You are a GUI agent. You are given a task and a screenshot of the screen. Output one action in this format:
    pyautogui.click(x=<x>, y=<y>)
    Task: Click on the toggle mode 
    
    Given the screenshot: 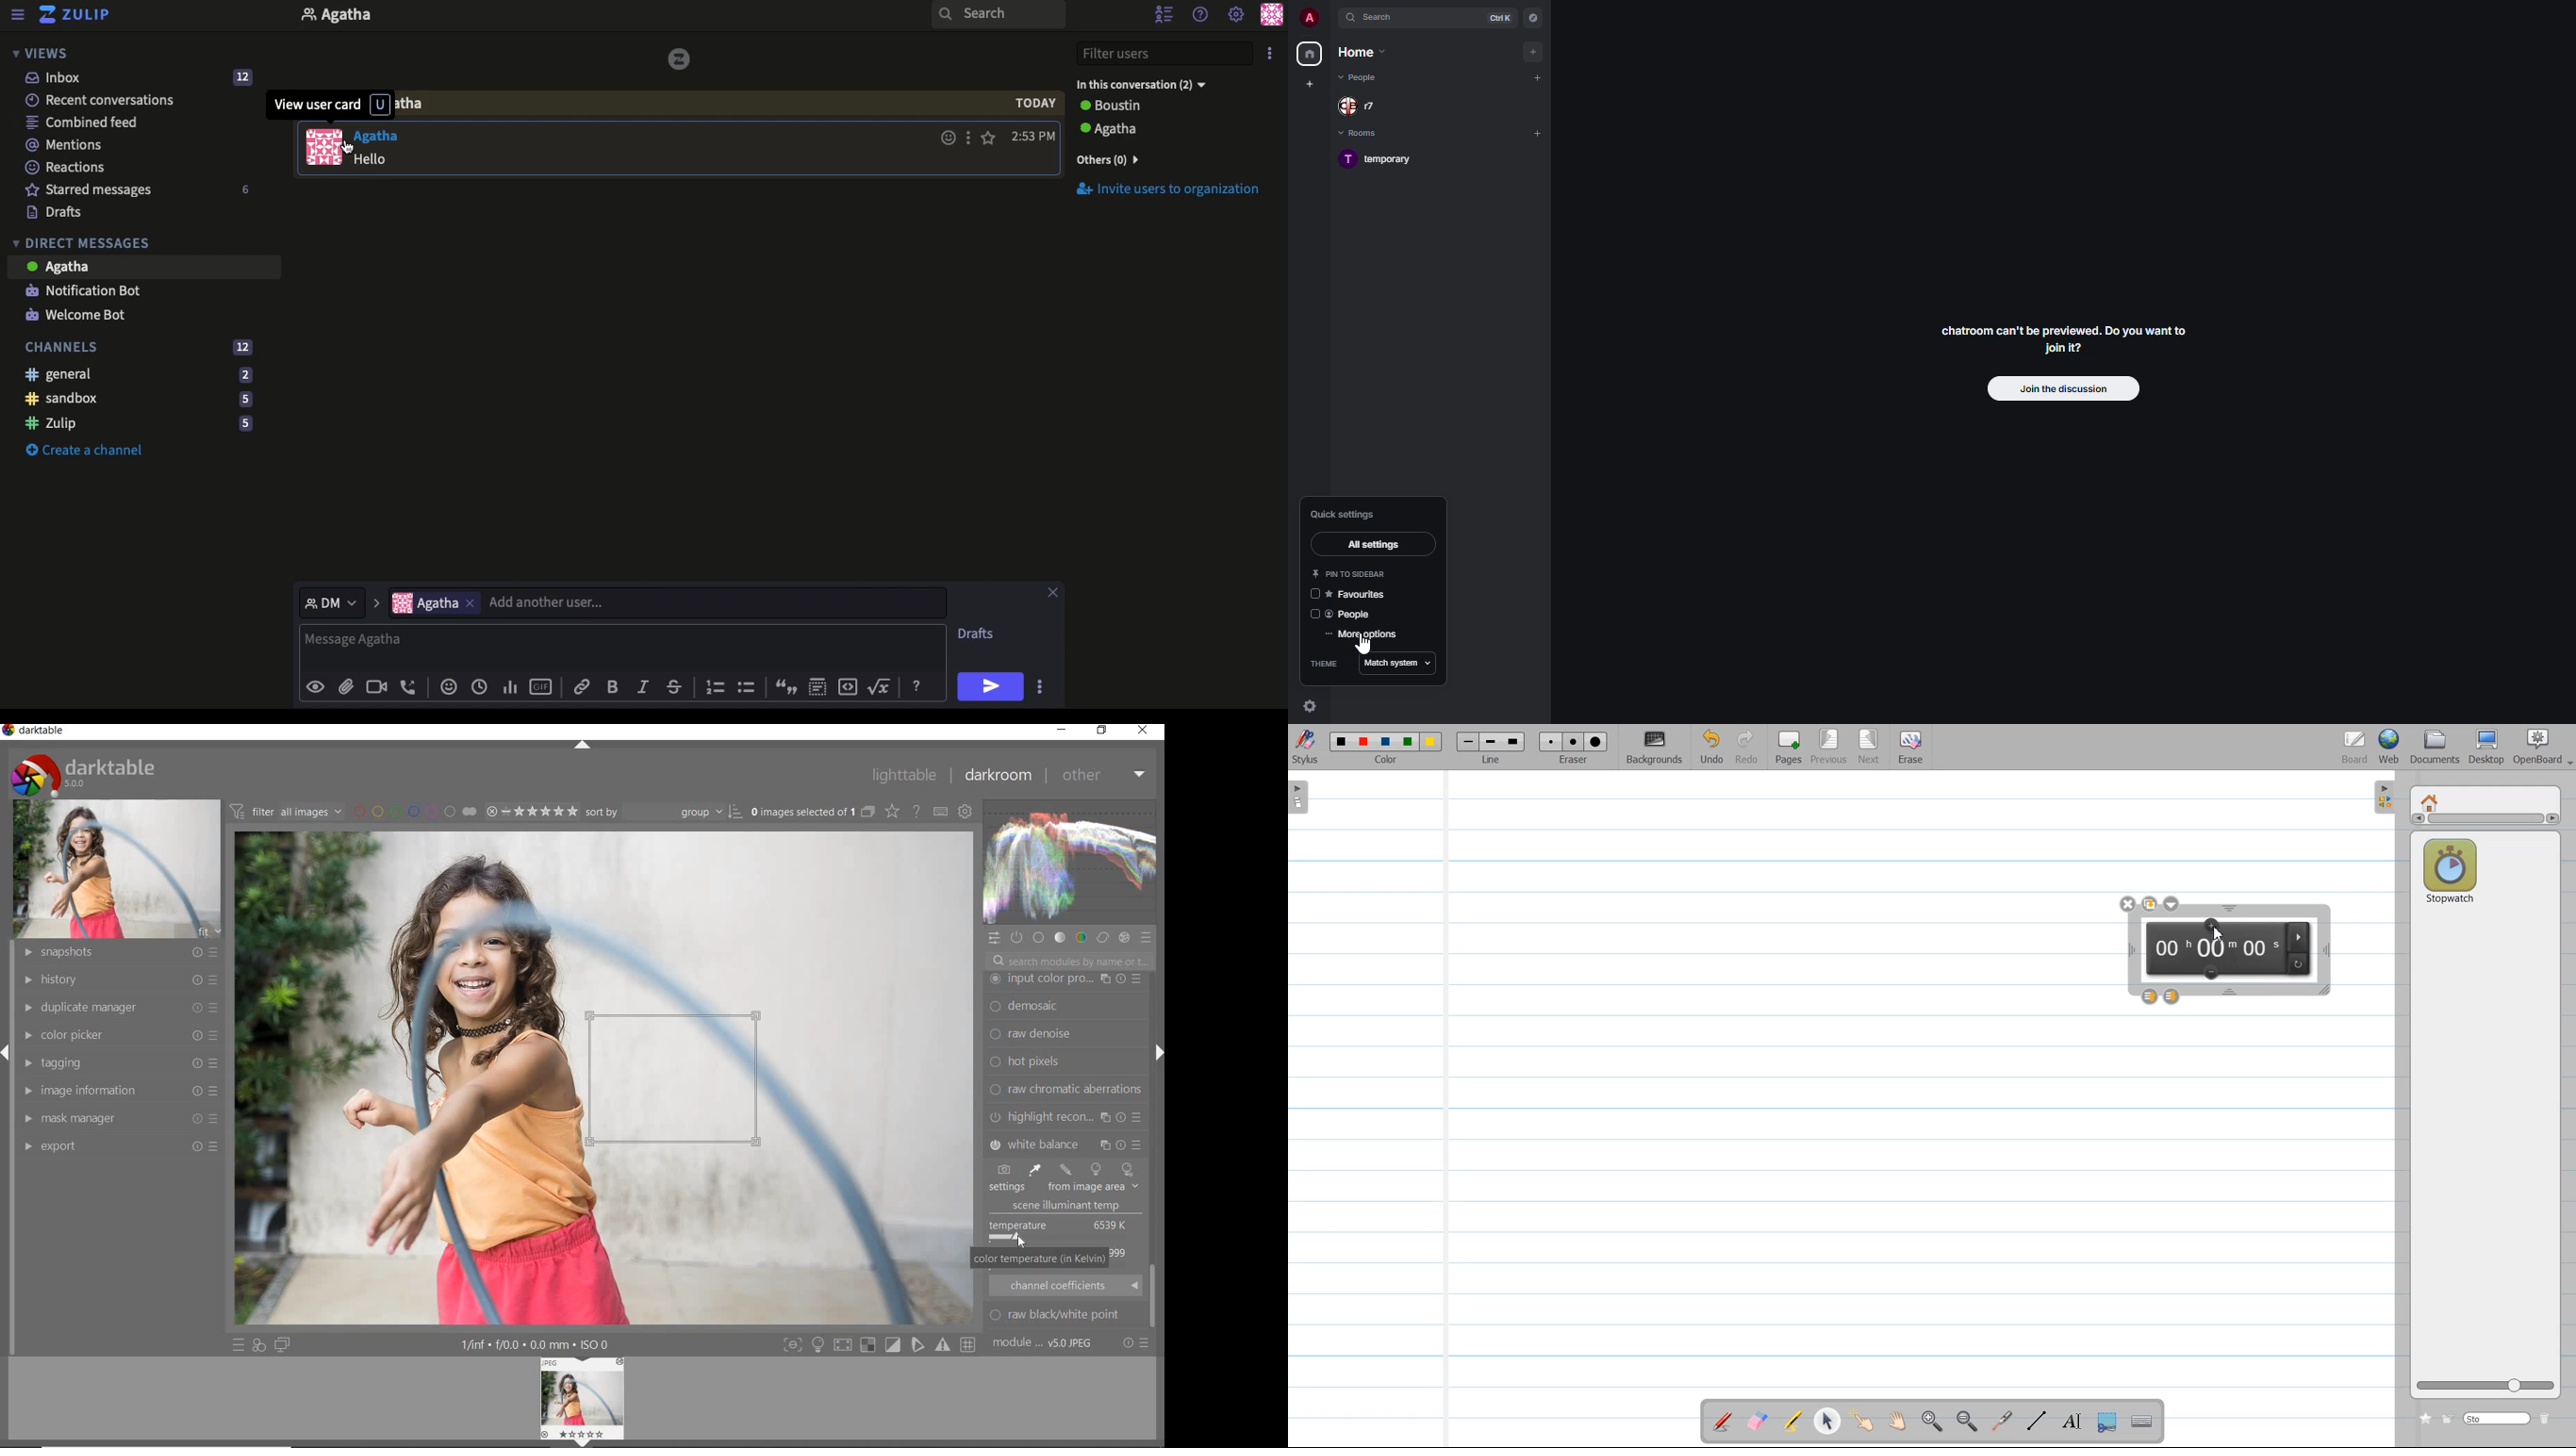 What is the action you would take?
    pyautogui.click(x=970, y=1345)
    